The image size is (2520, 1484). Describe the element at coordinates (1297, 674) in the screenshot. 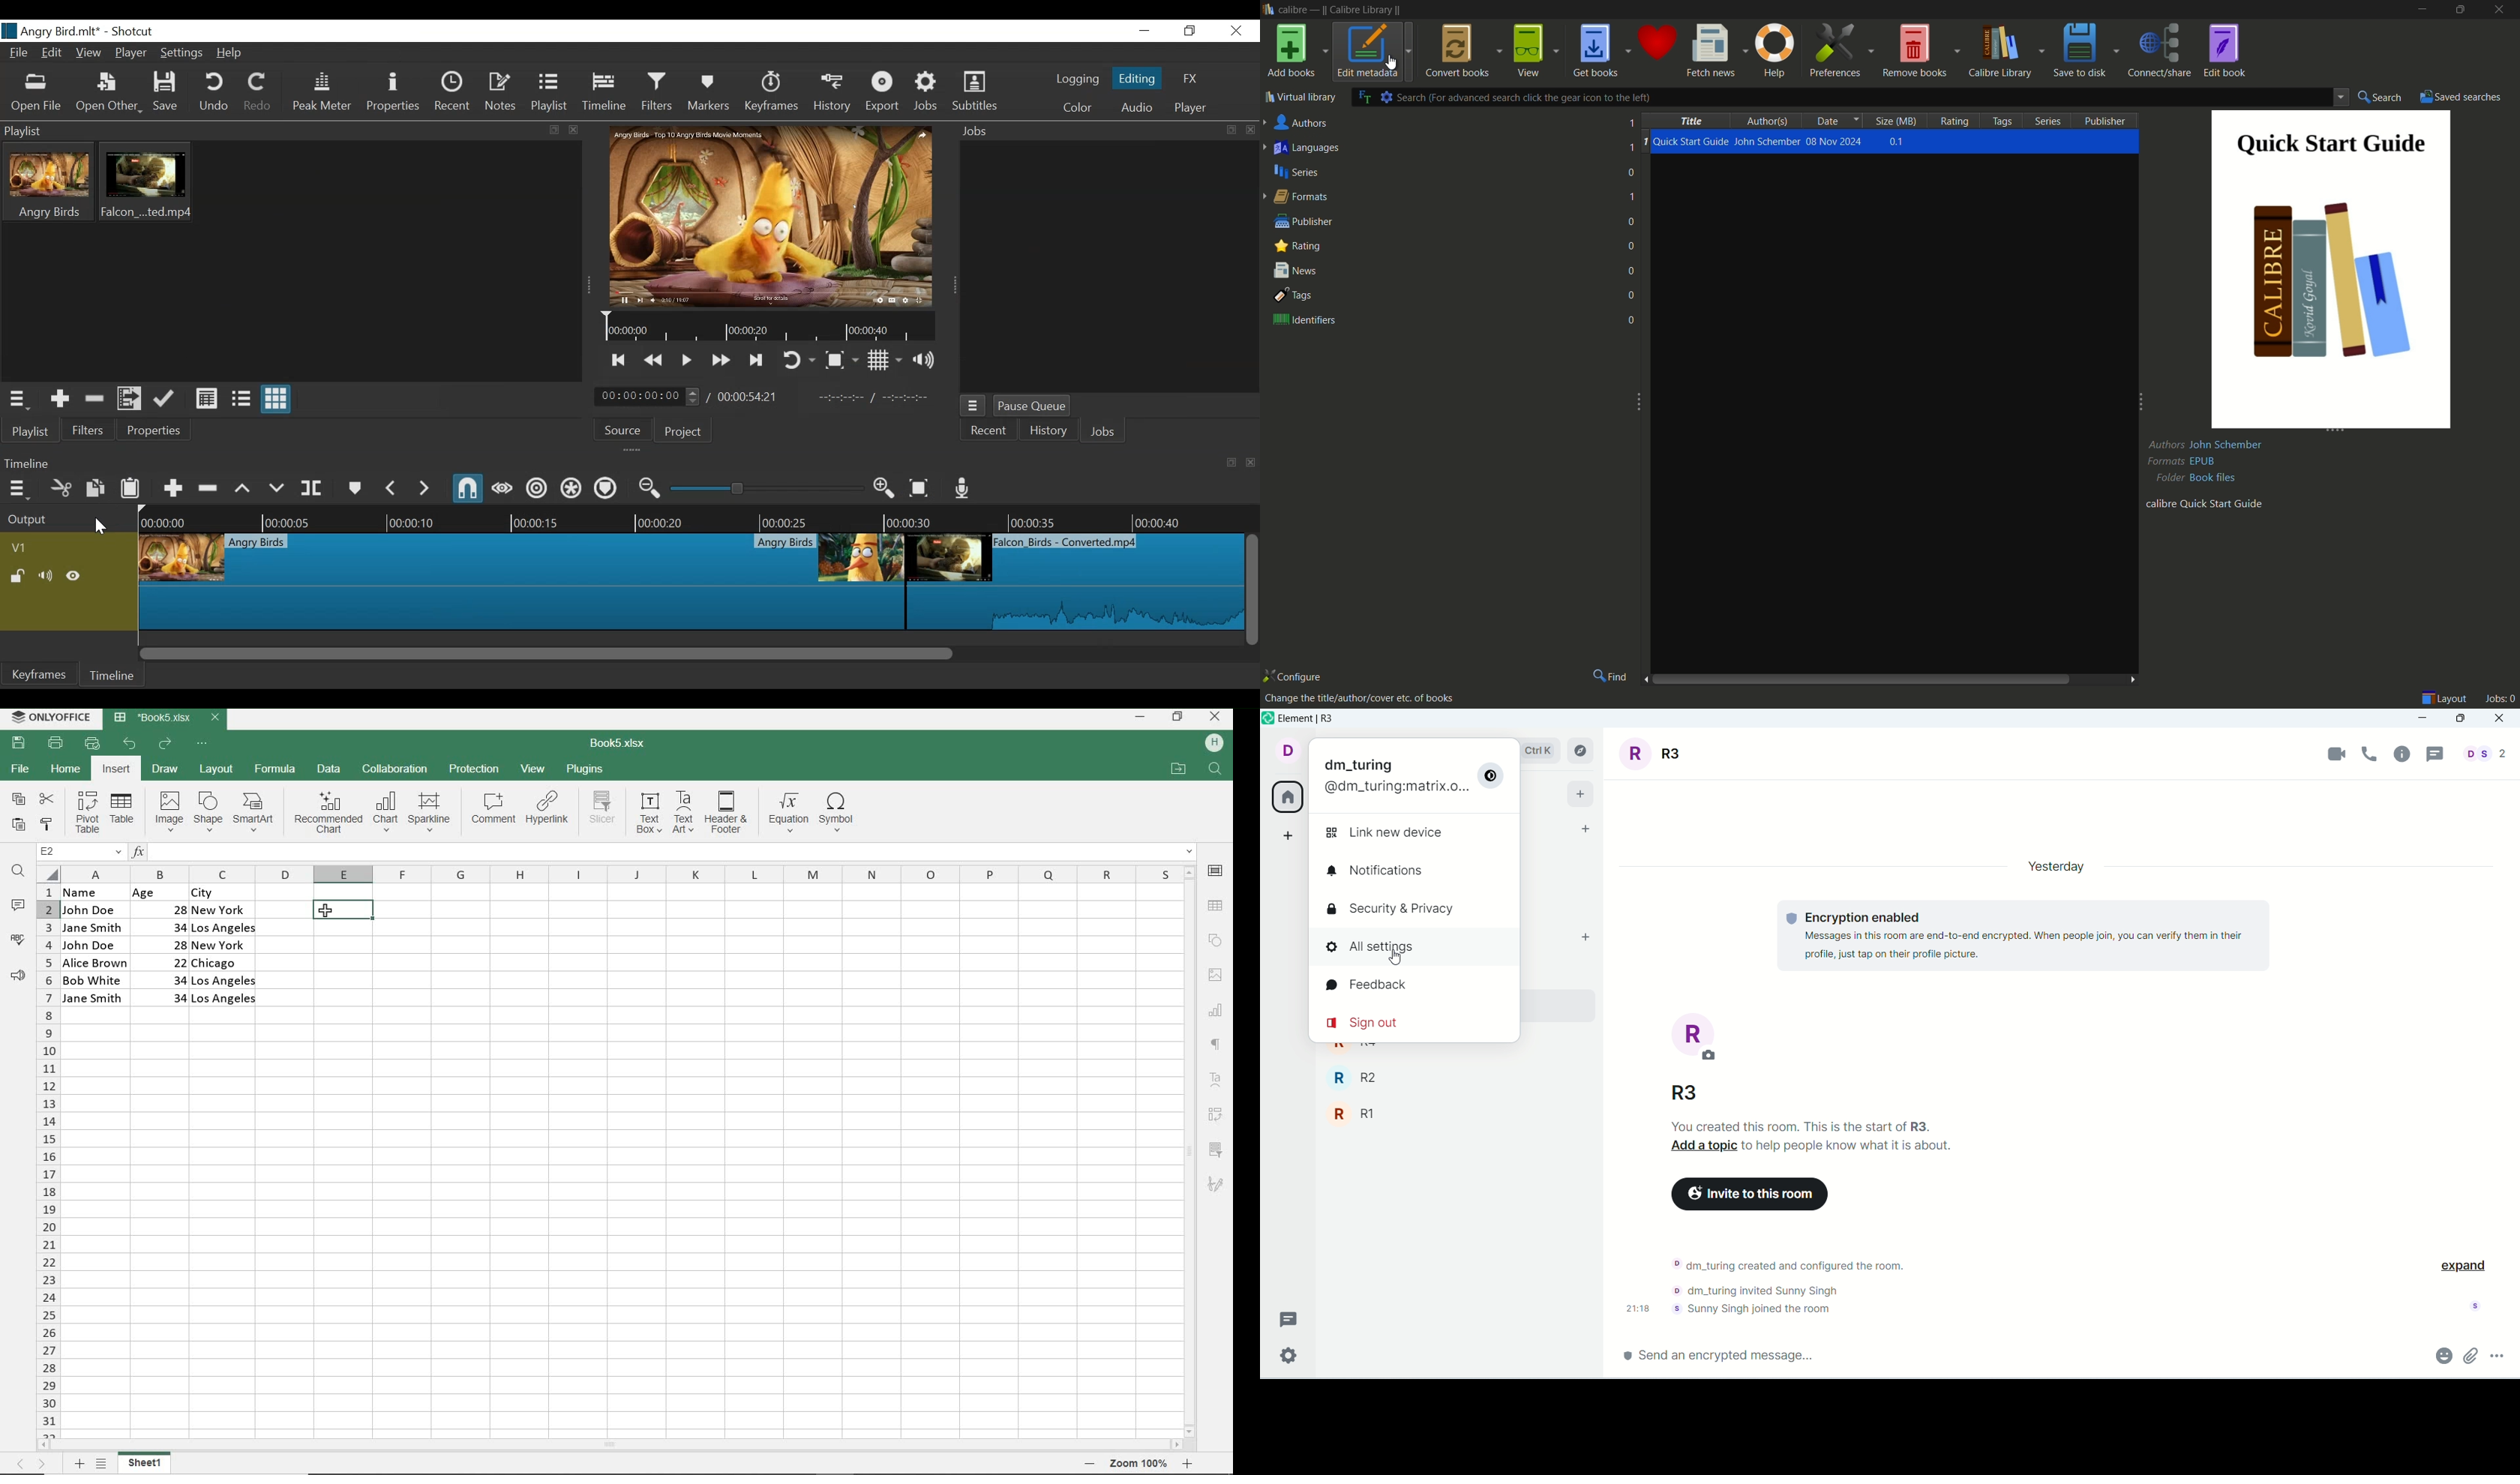

I see `configure` at that location.